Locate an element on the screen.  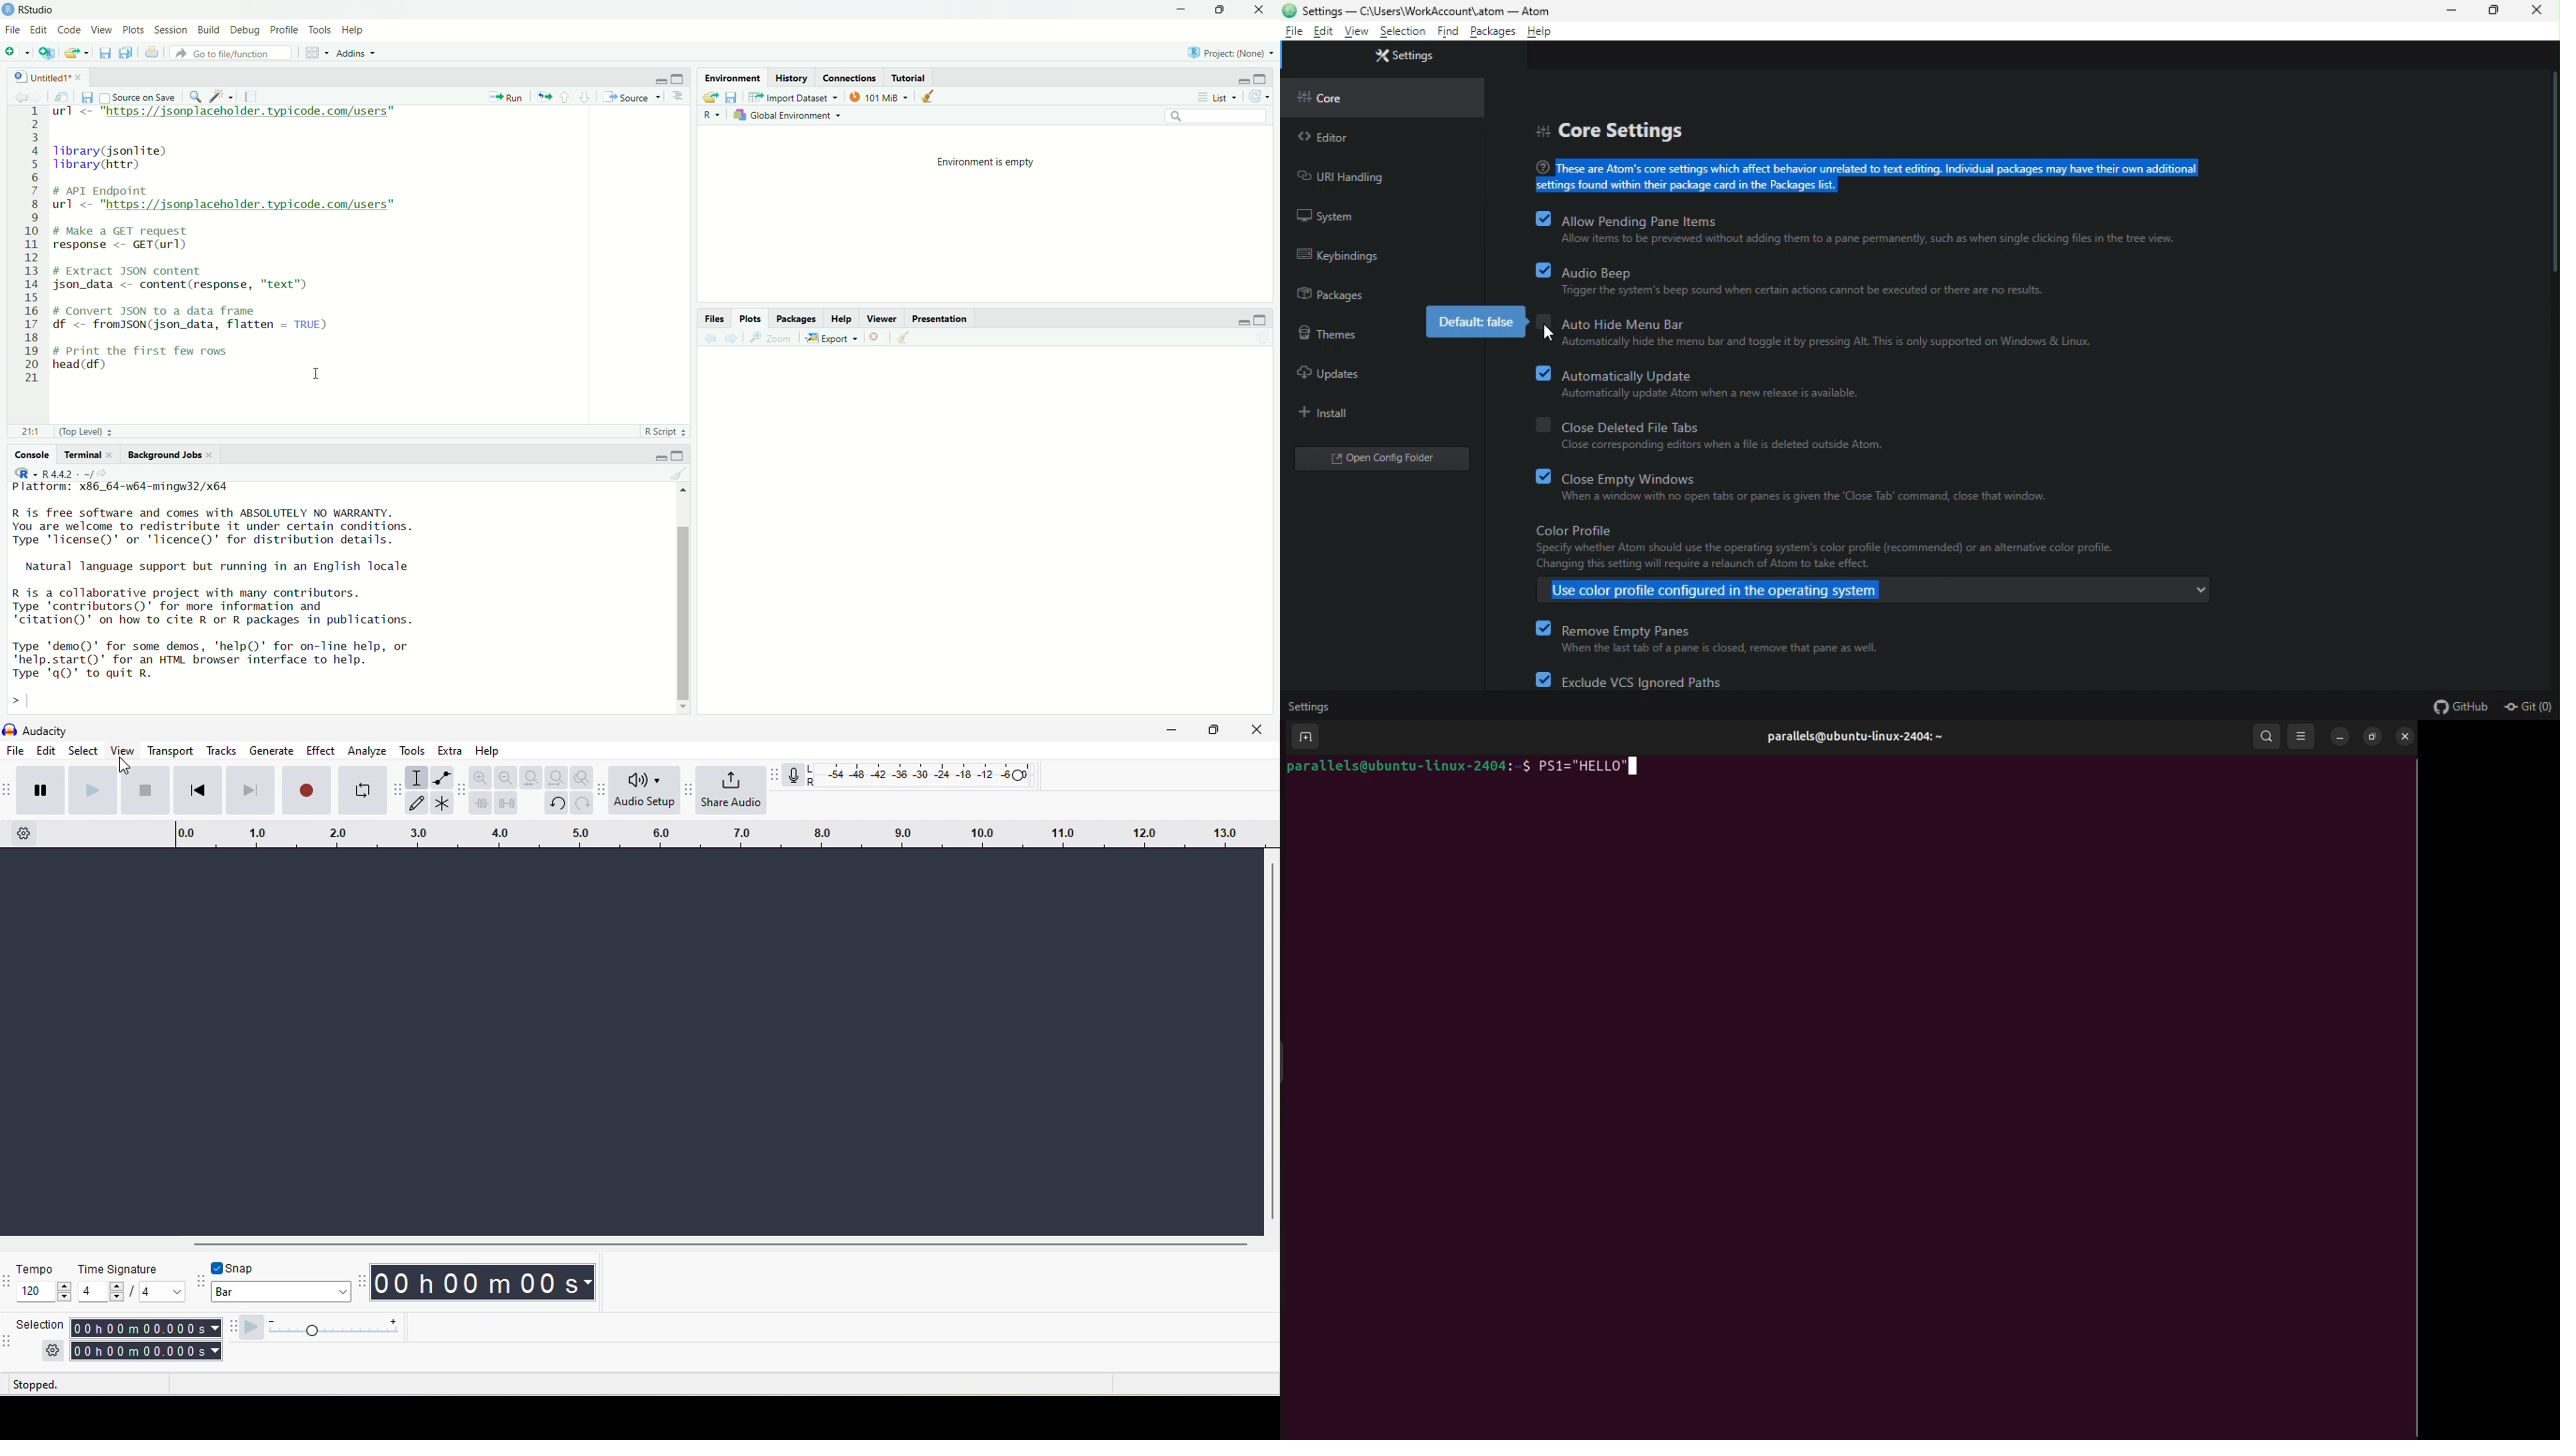
URL handling is located at coordinates (1360, 177).